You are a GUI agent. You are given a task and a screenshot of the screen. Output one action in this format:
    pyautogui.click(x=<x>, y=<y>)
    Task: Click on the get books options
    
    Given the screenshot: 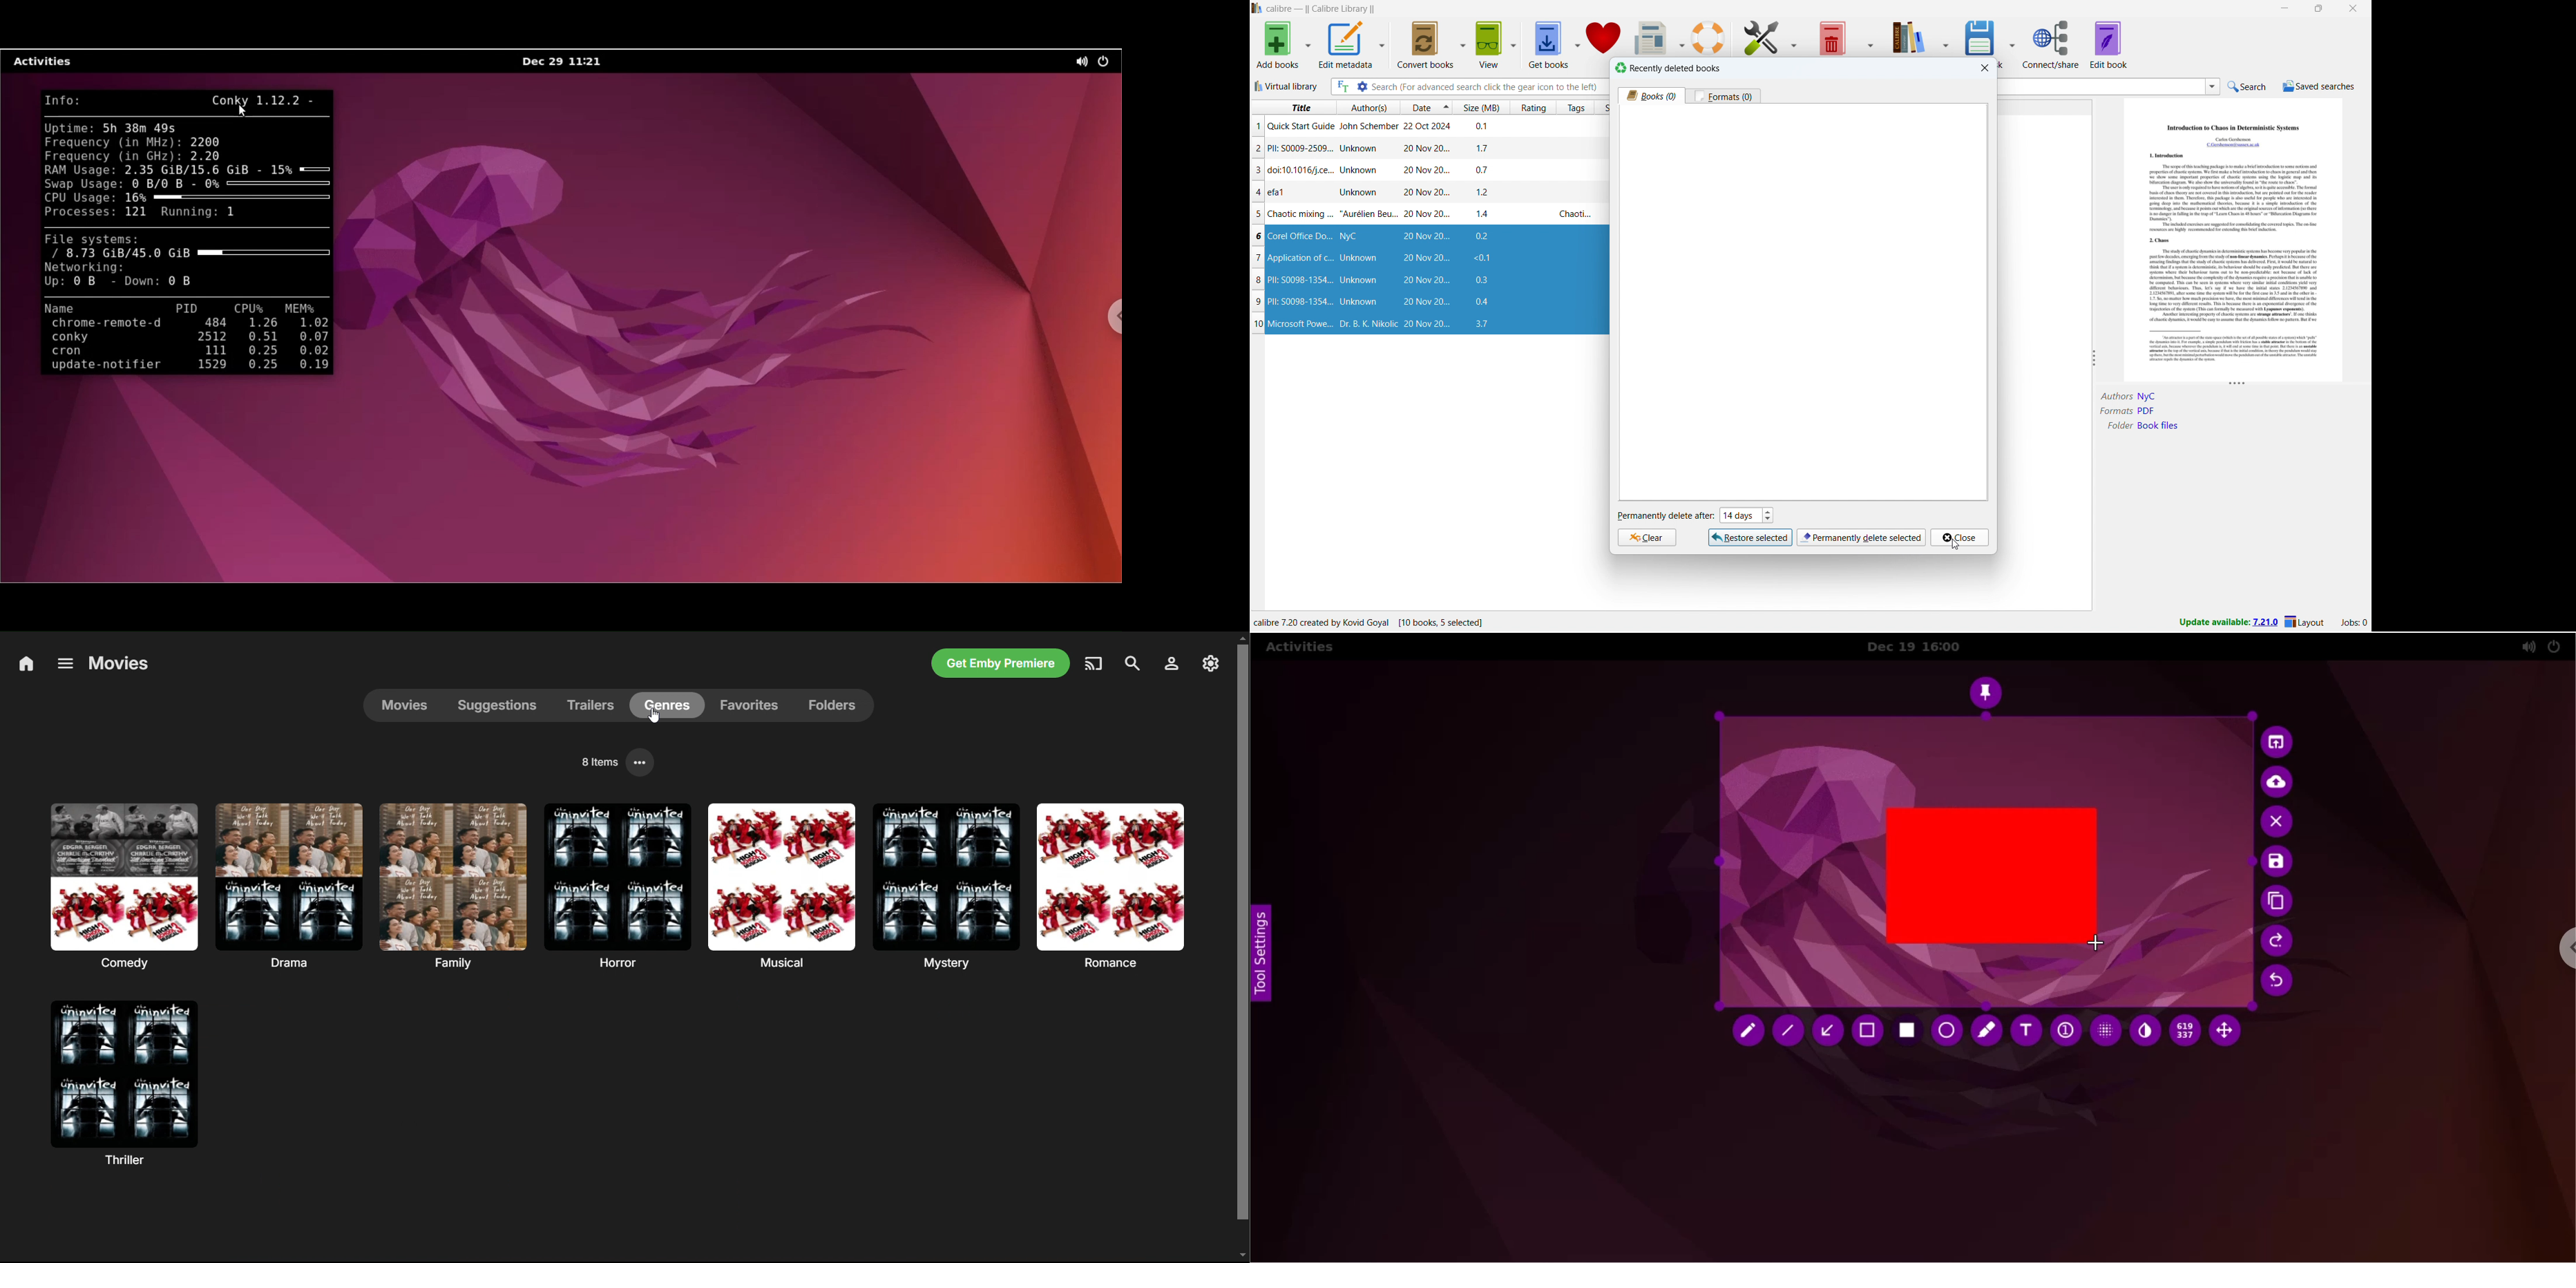 What is the action you would take?
    pyautogui.click(x=1576, y=44)
    